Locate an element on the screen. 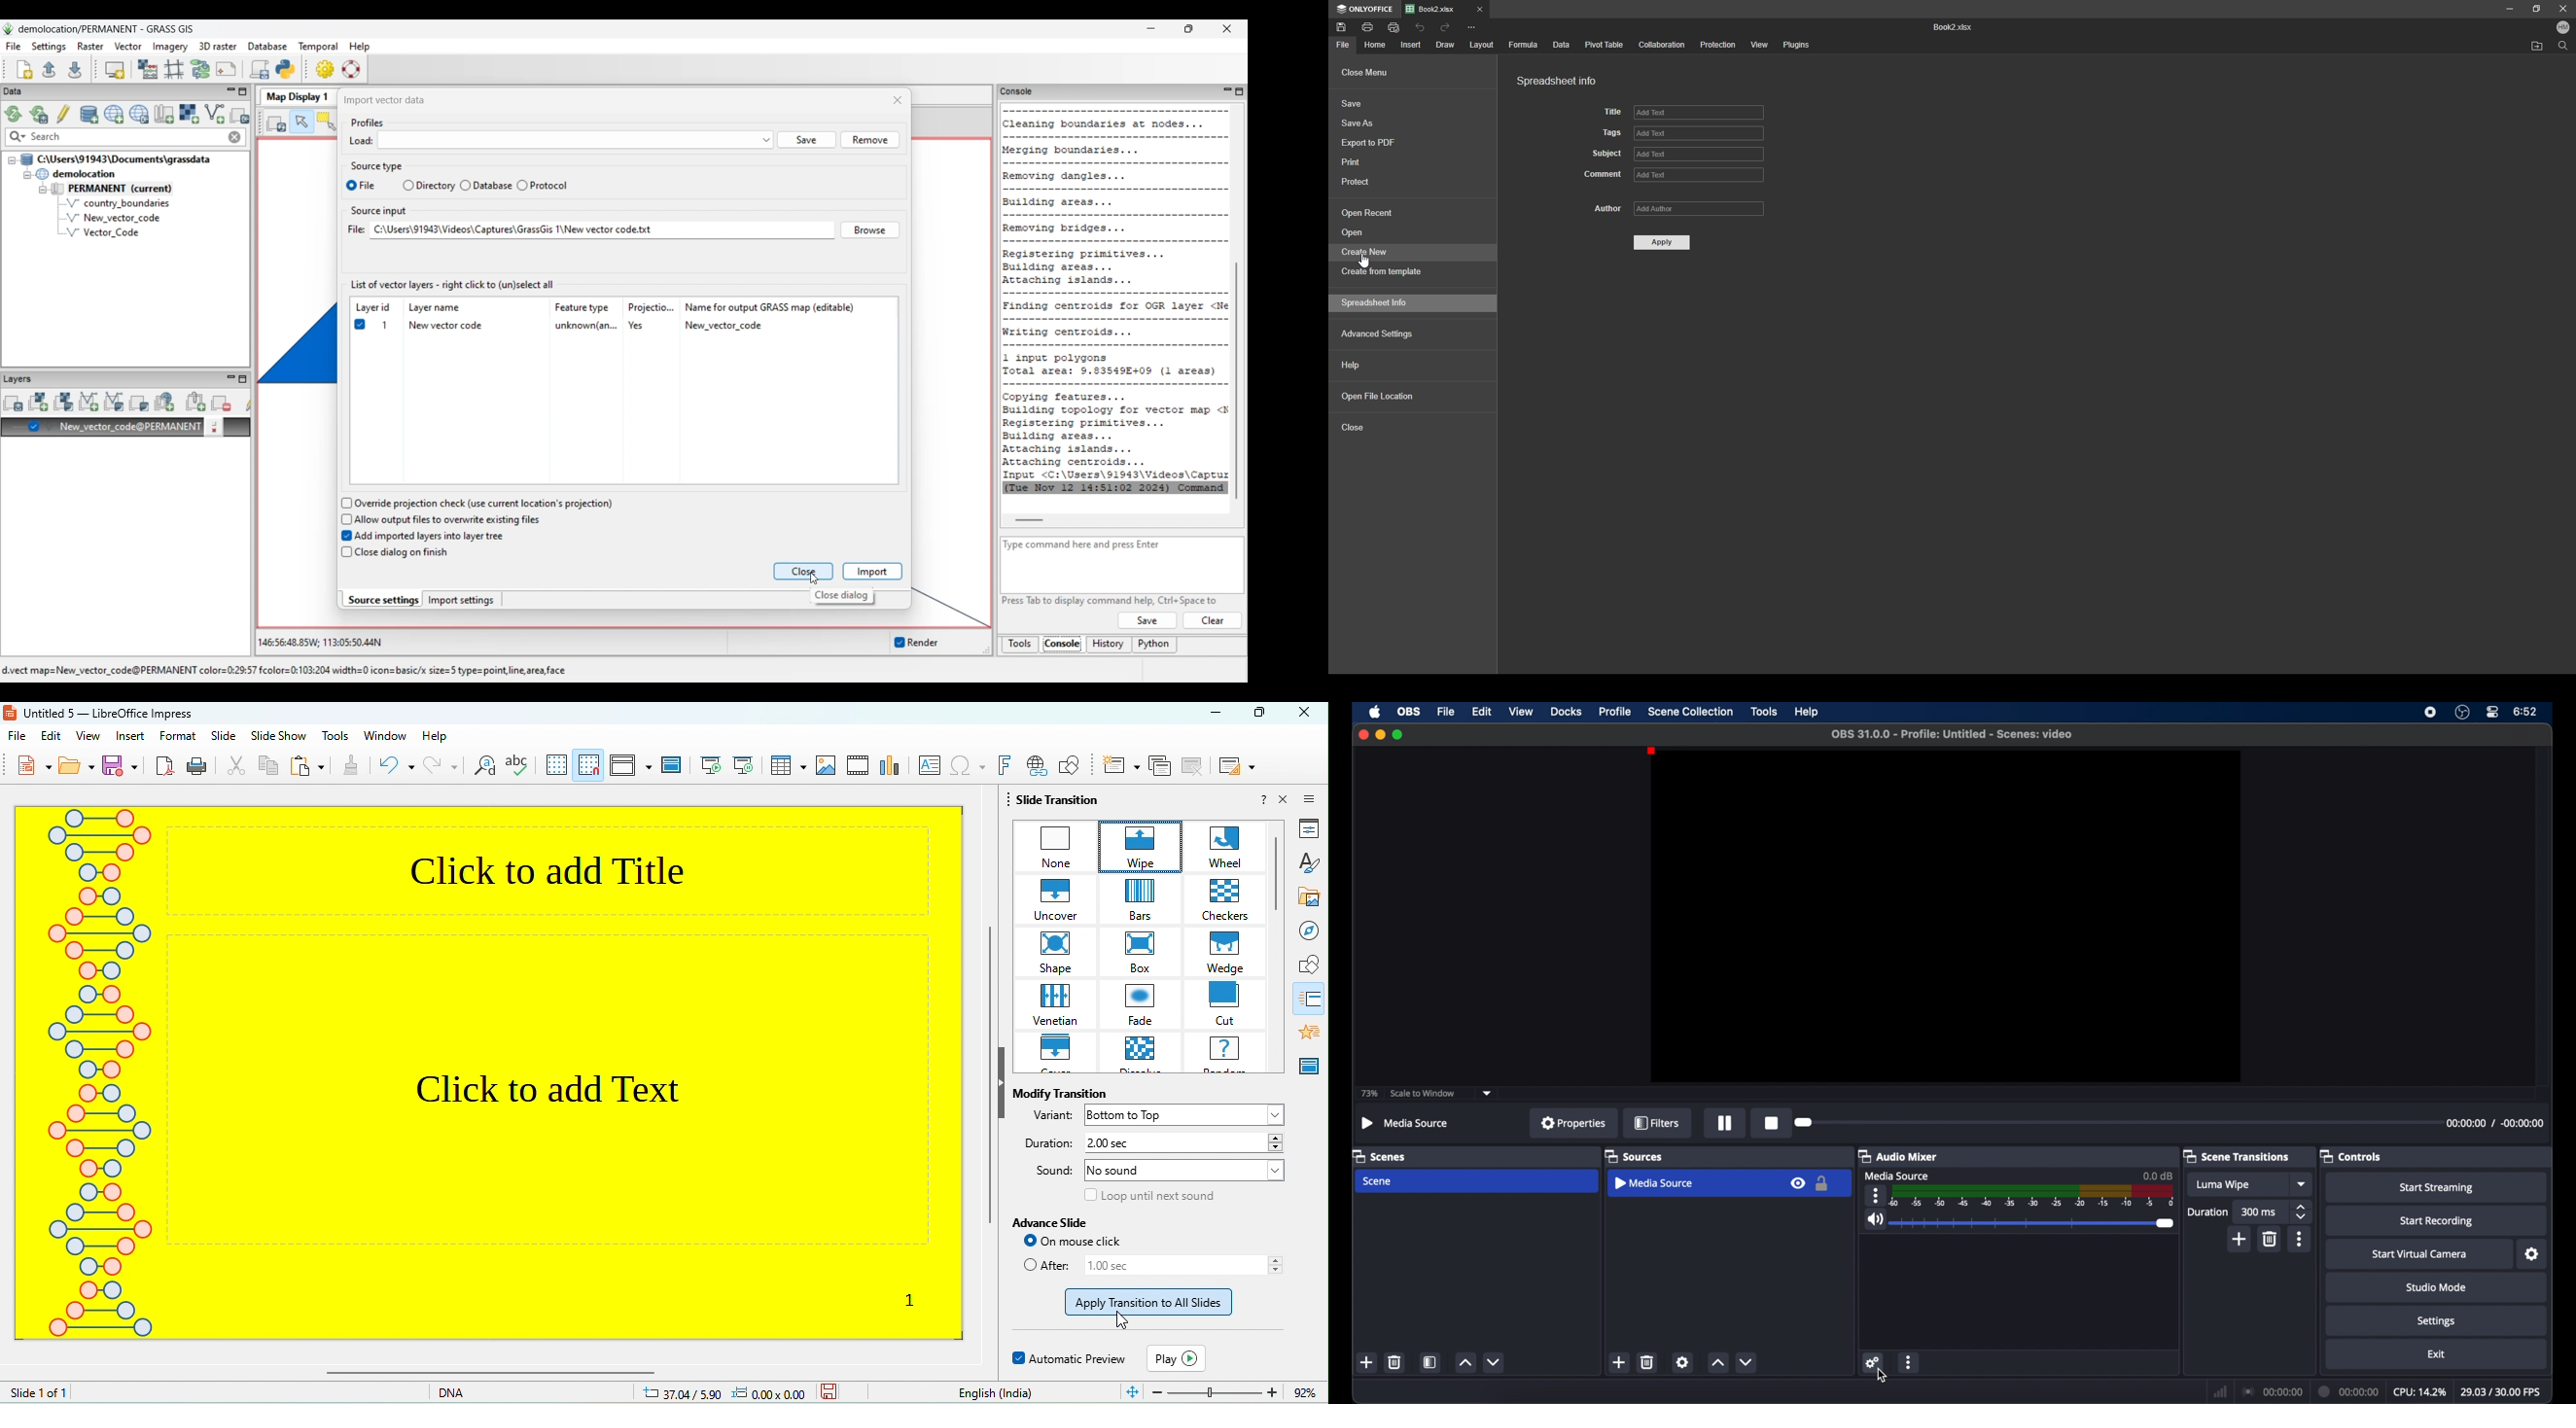 The image size is (2576, 1428). slide transition is located at coordinates (1064, 801).